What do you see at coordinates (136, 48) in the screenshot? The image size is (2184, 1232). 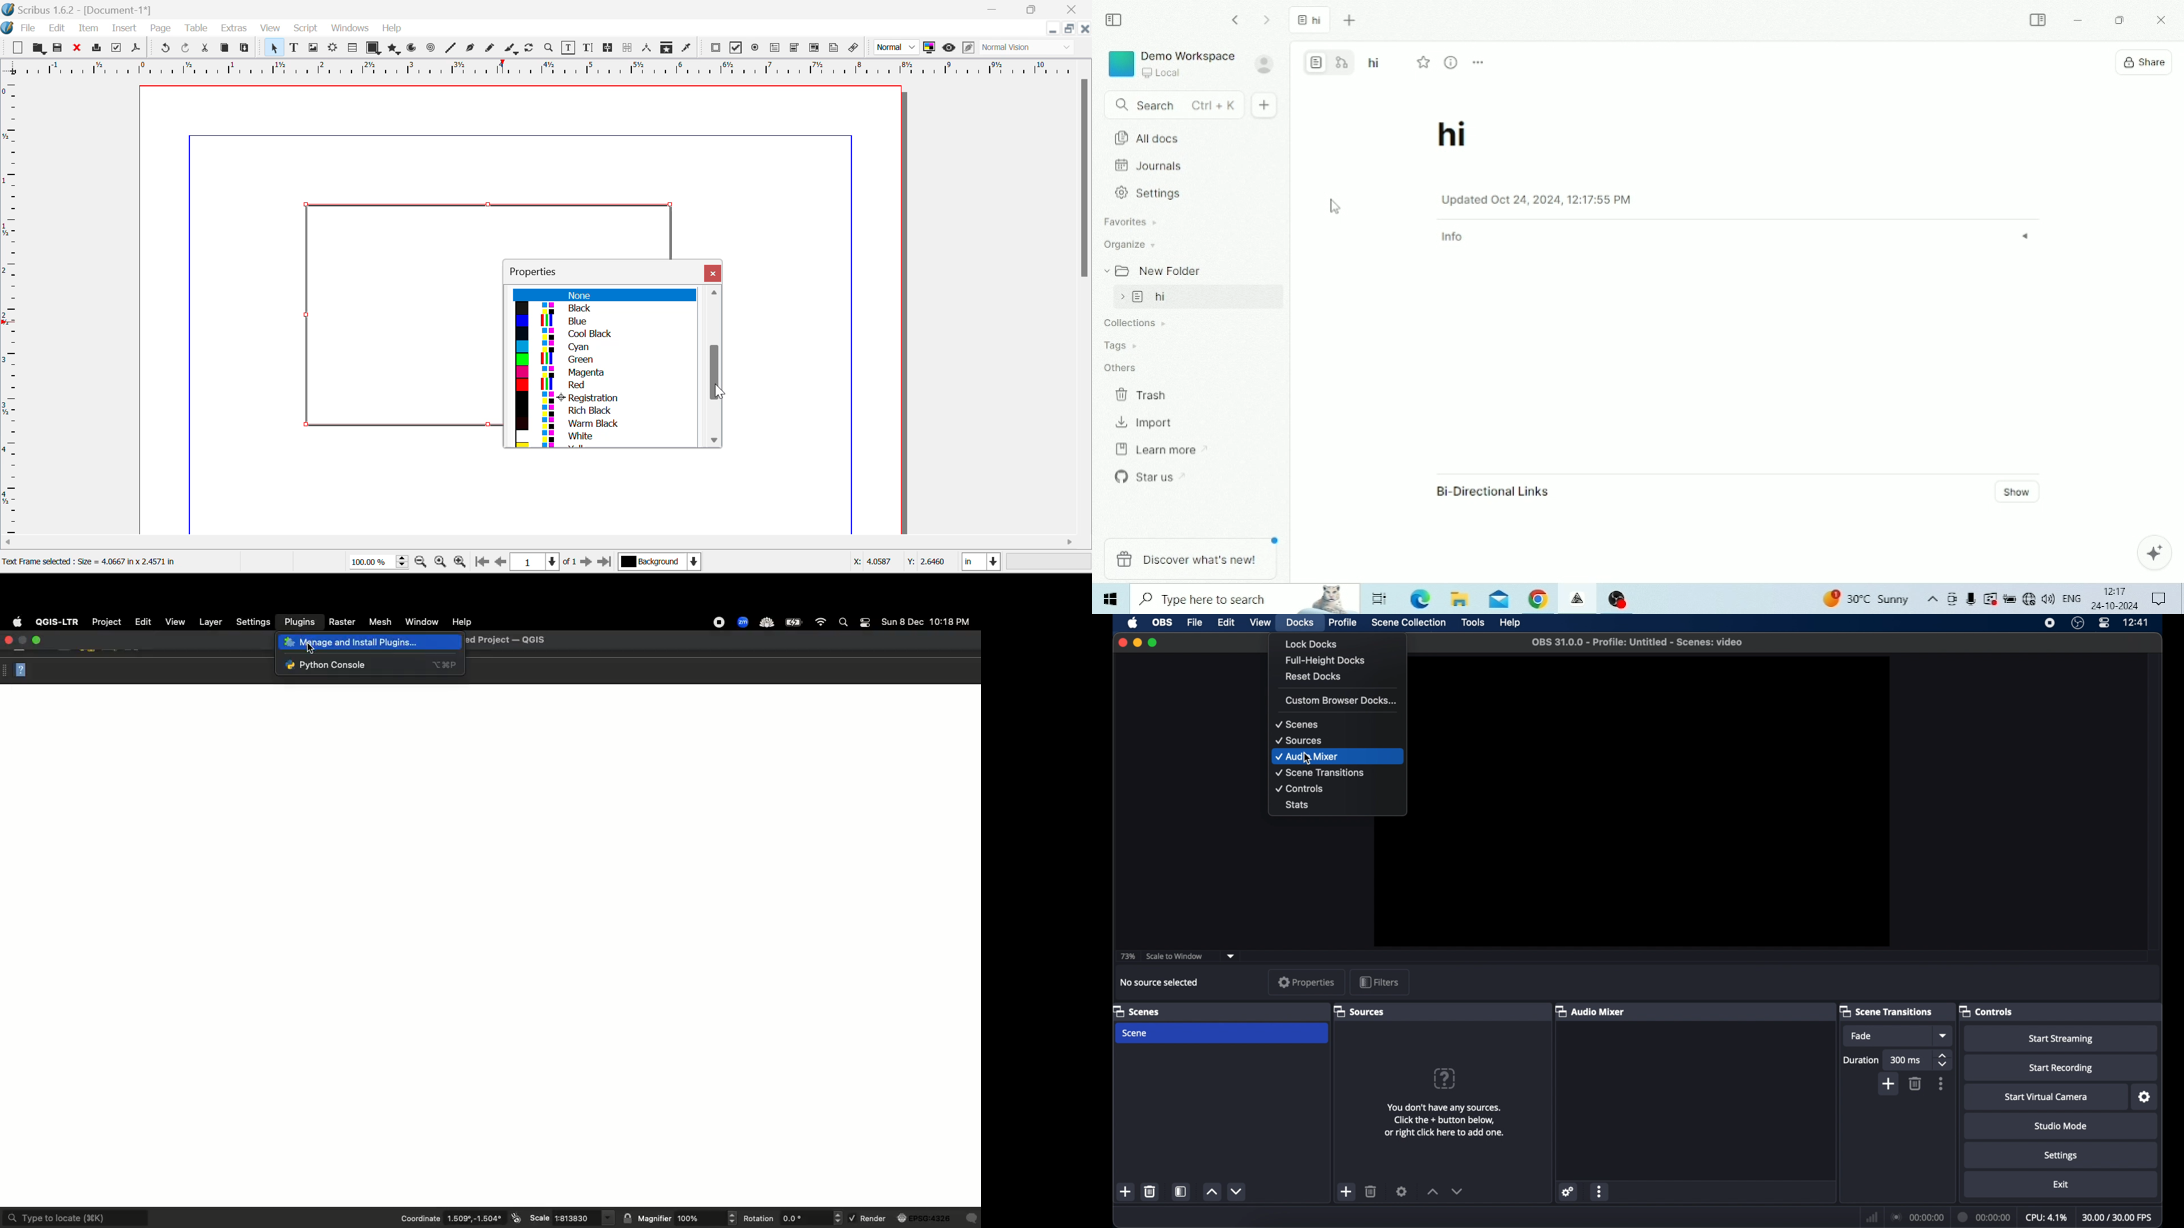 I see `Save as Pdf` at bounding box center [136, 48].